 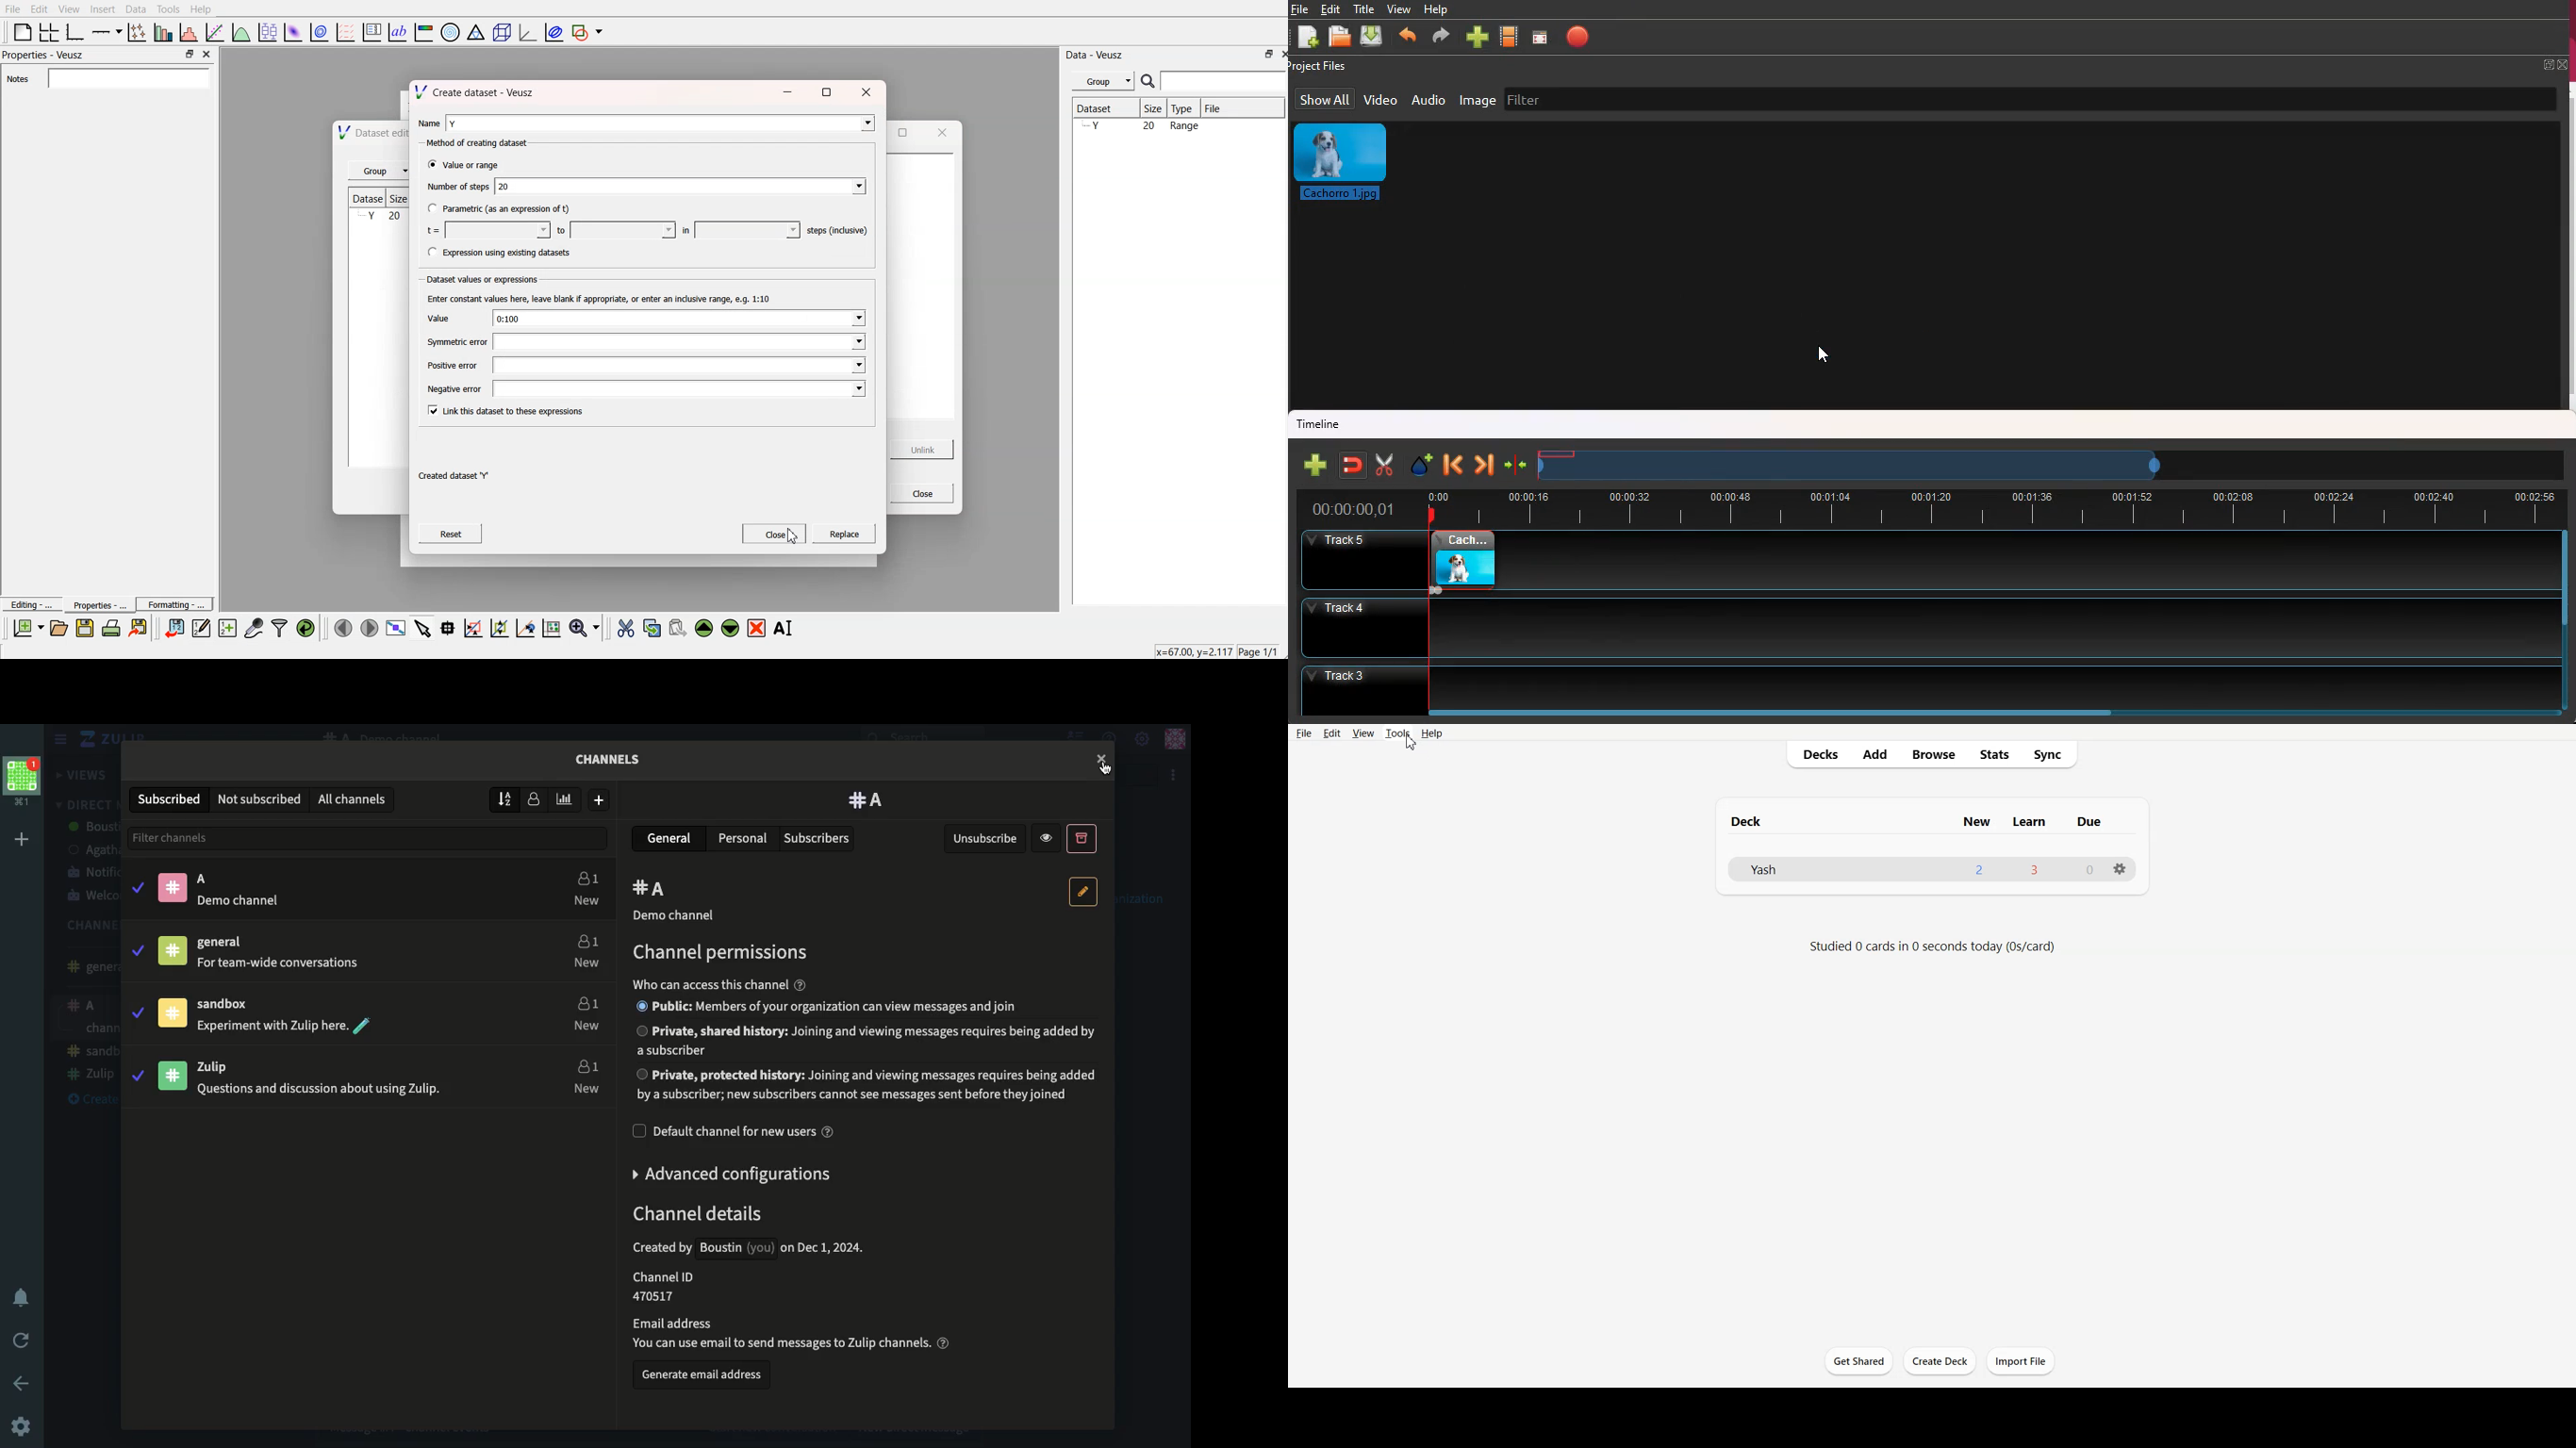 What do you see at coordinates (1442, 38) in the screenshot?
I see `forward` at bounding box center [1442, 38].